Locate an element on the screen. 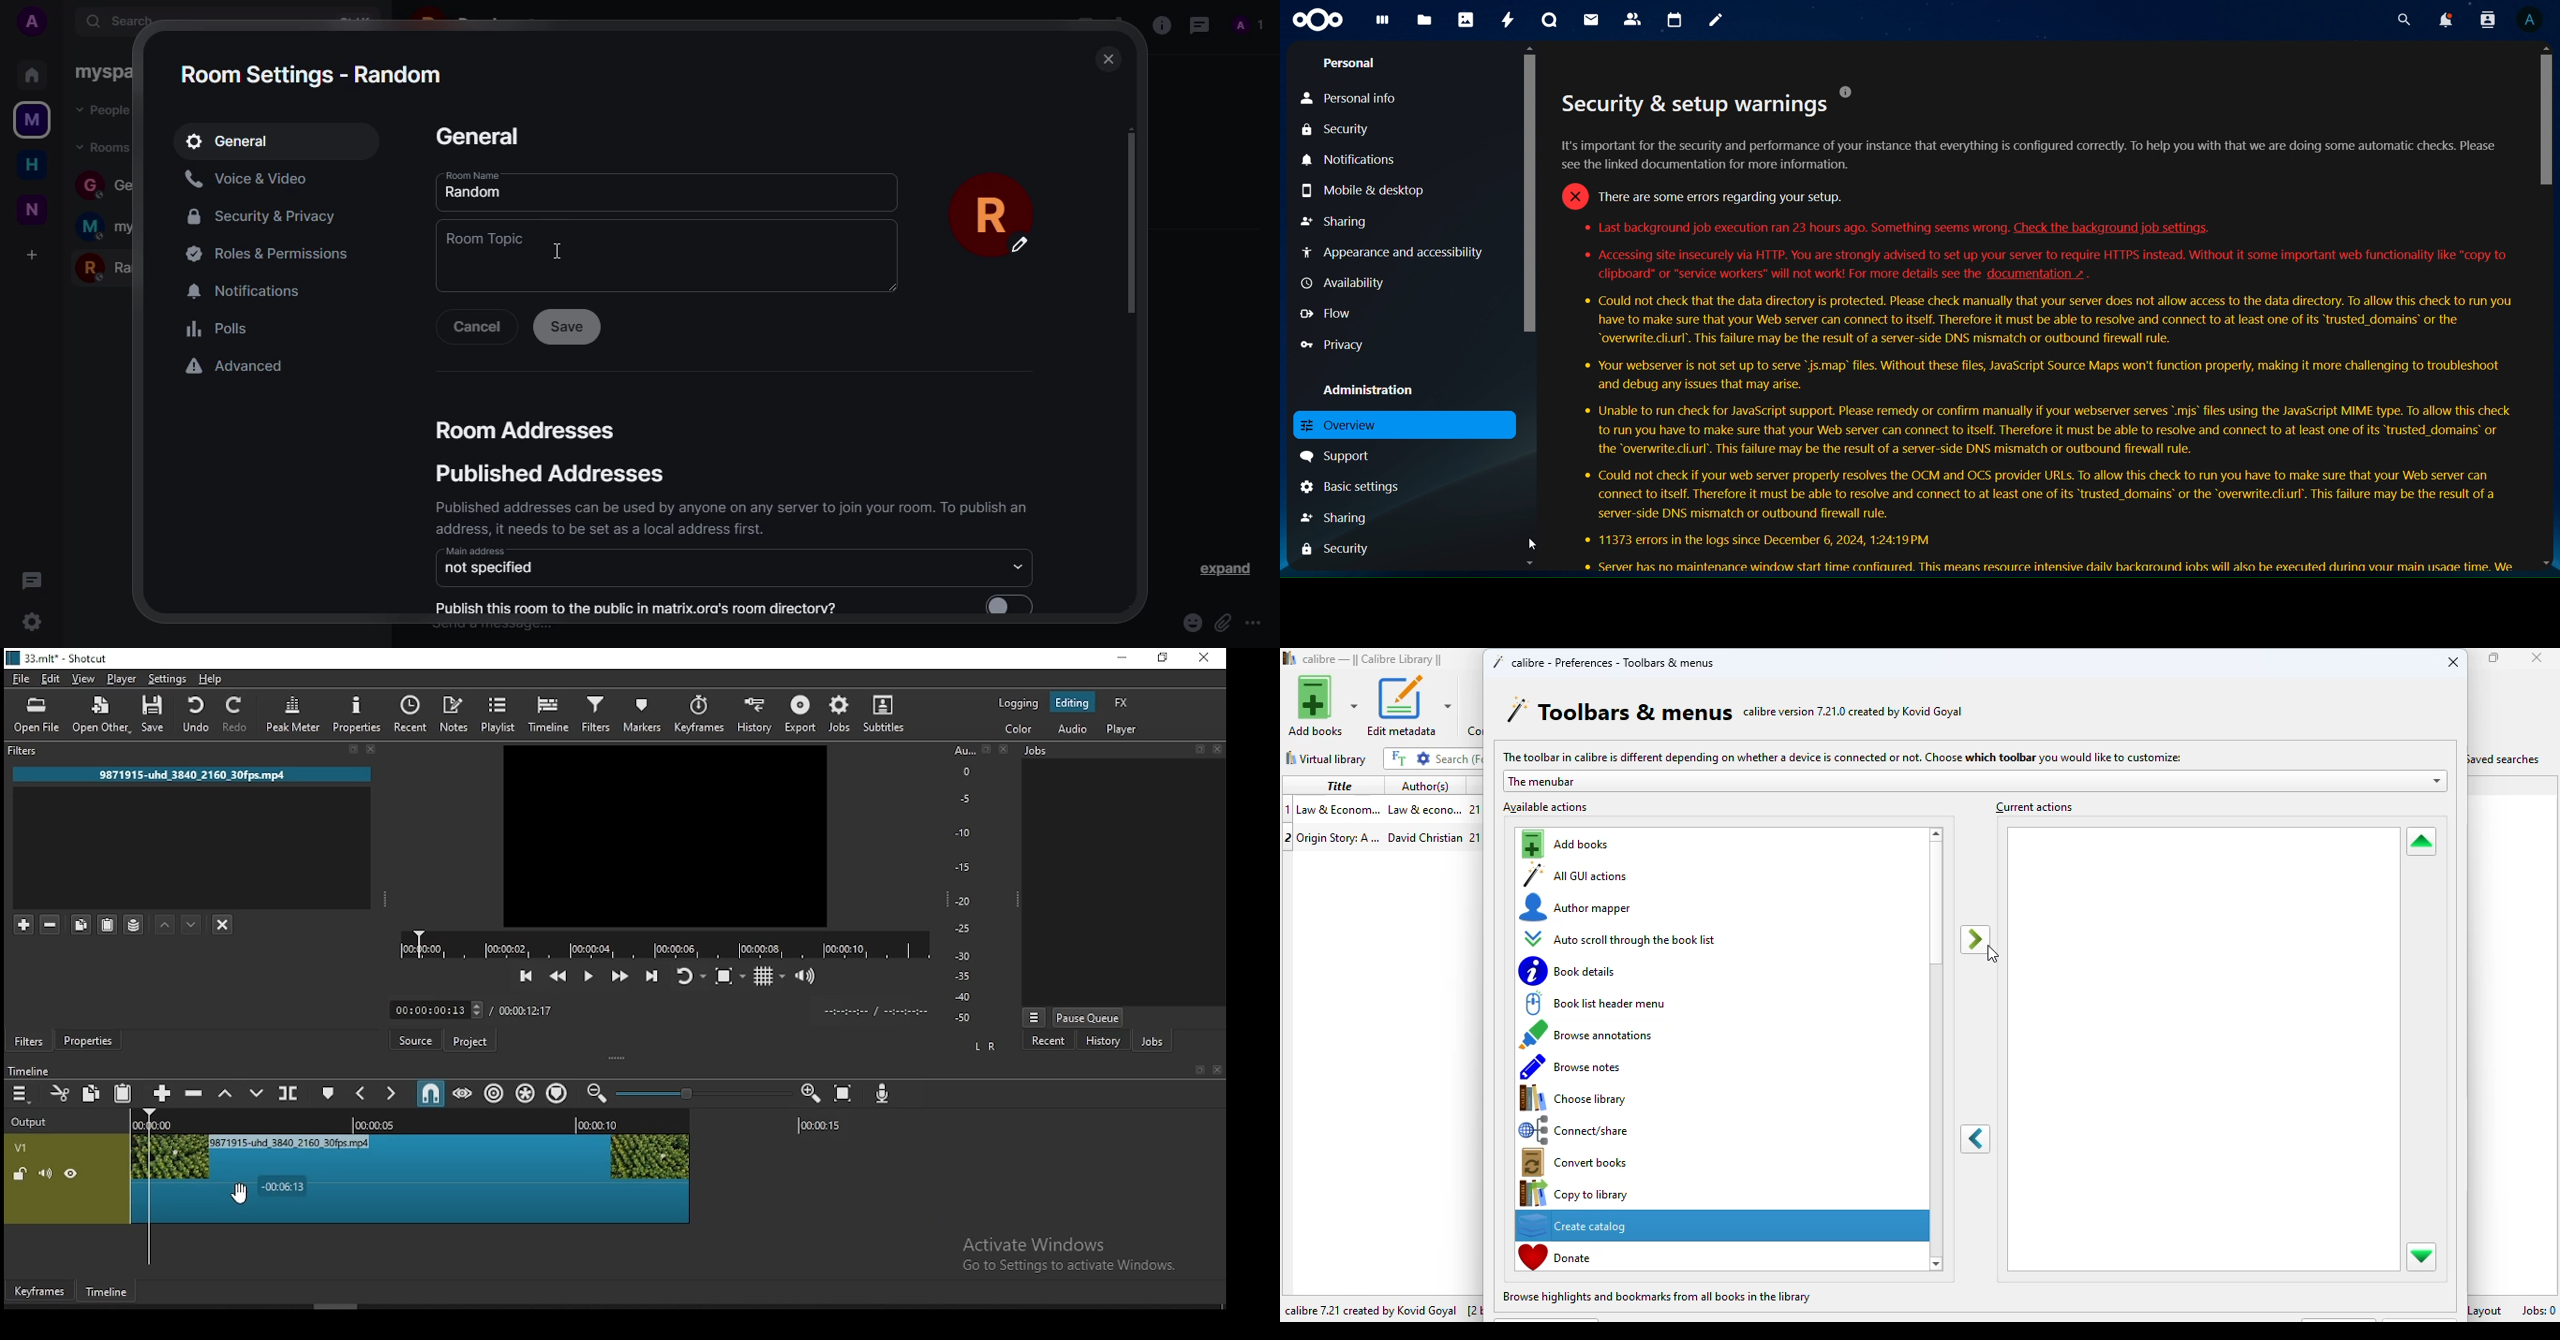 The width and height of the screenshot is (2576, 1344). jobs is located at coordinates (843, 713).